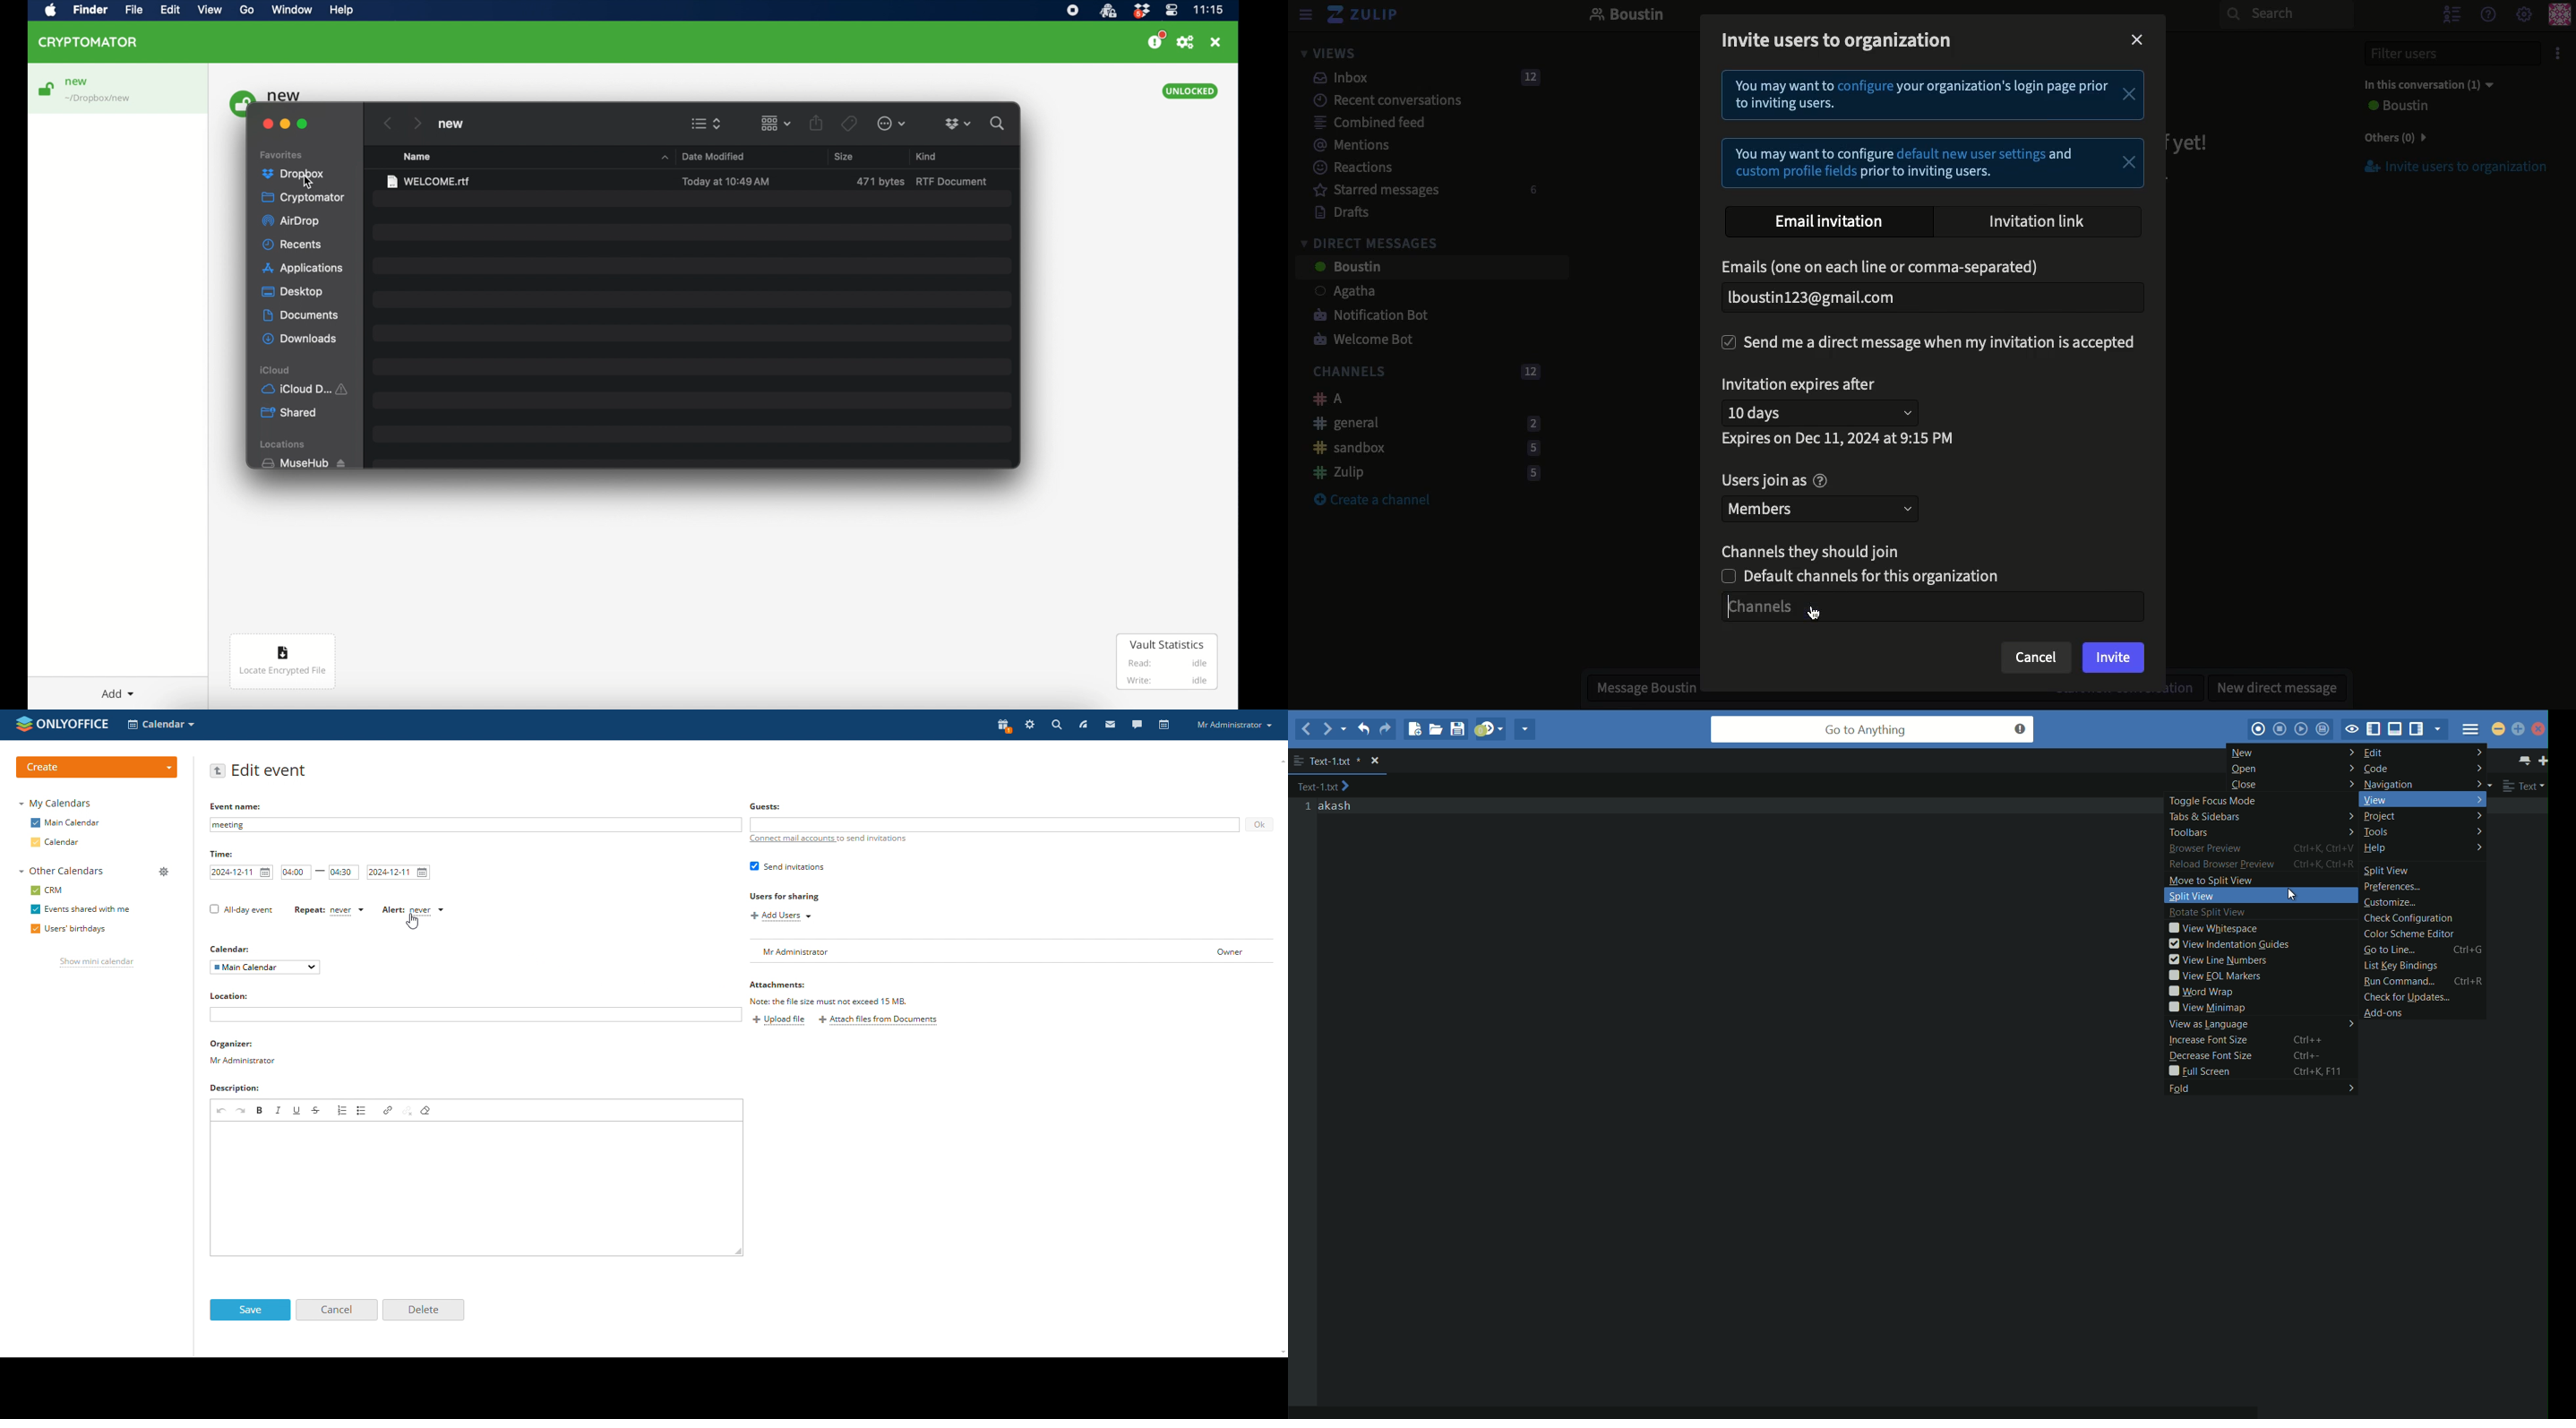 Image resolution: width=2576 pixels, height=1428 pixels. I want to click on Invite, so click(2114, 659).